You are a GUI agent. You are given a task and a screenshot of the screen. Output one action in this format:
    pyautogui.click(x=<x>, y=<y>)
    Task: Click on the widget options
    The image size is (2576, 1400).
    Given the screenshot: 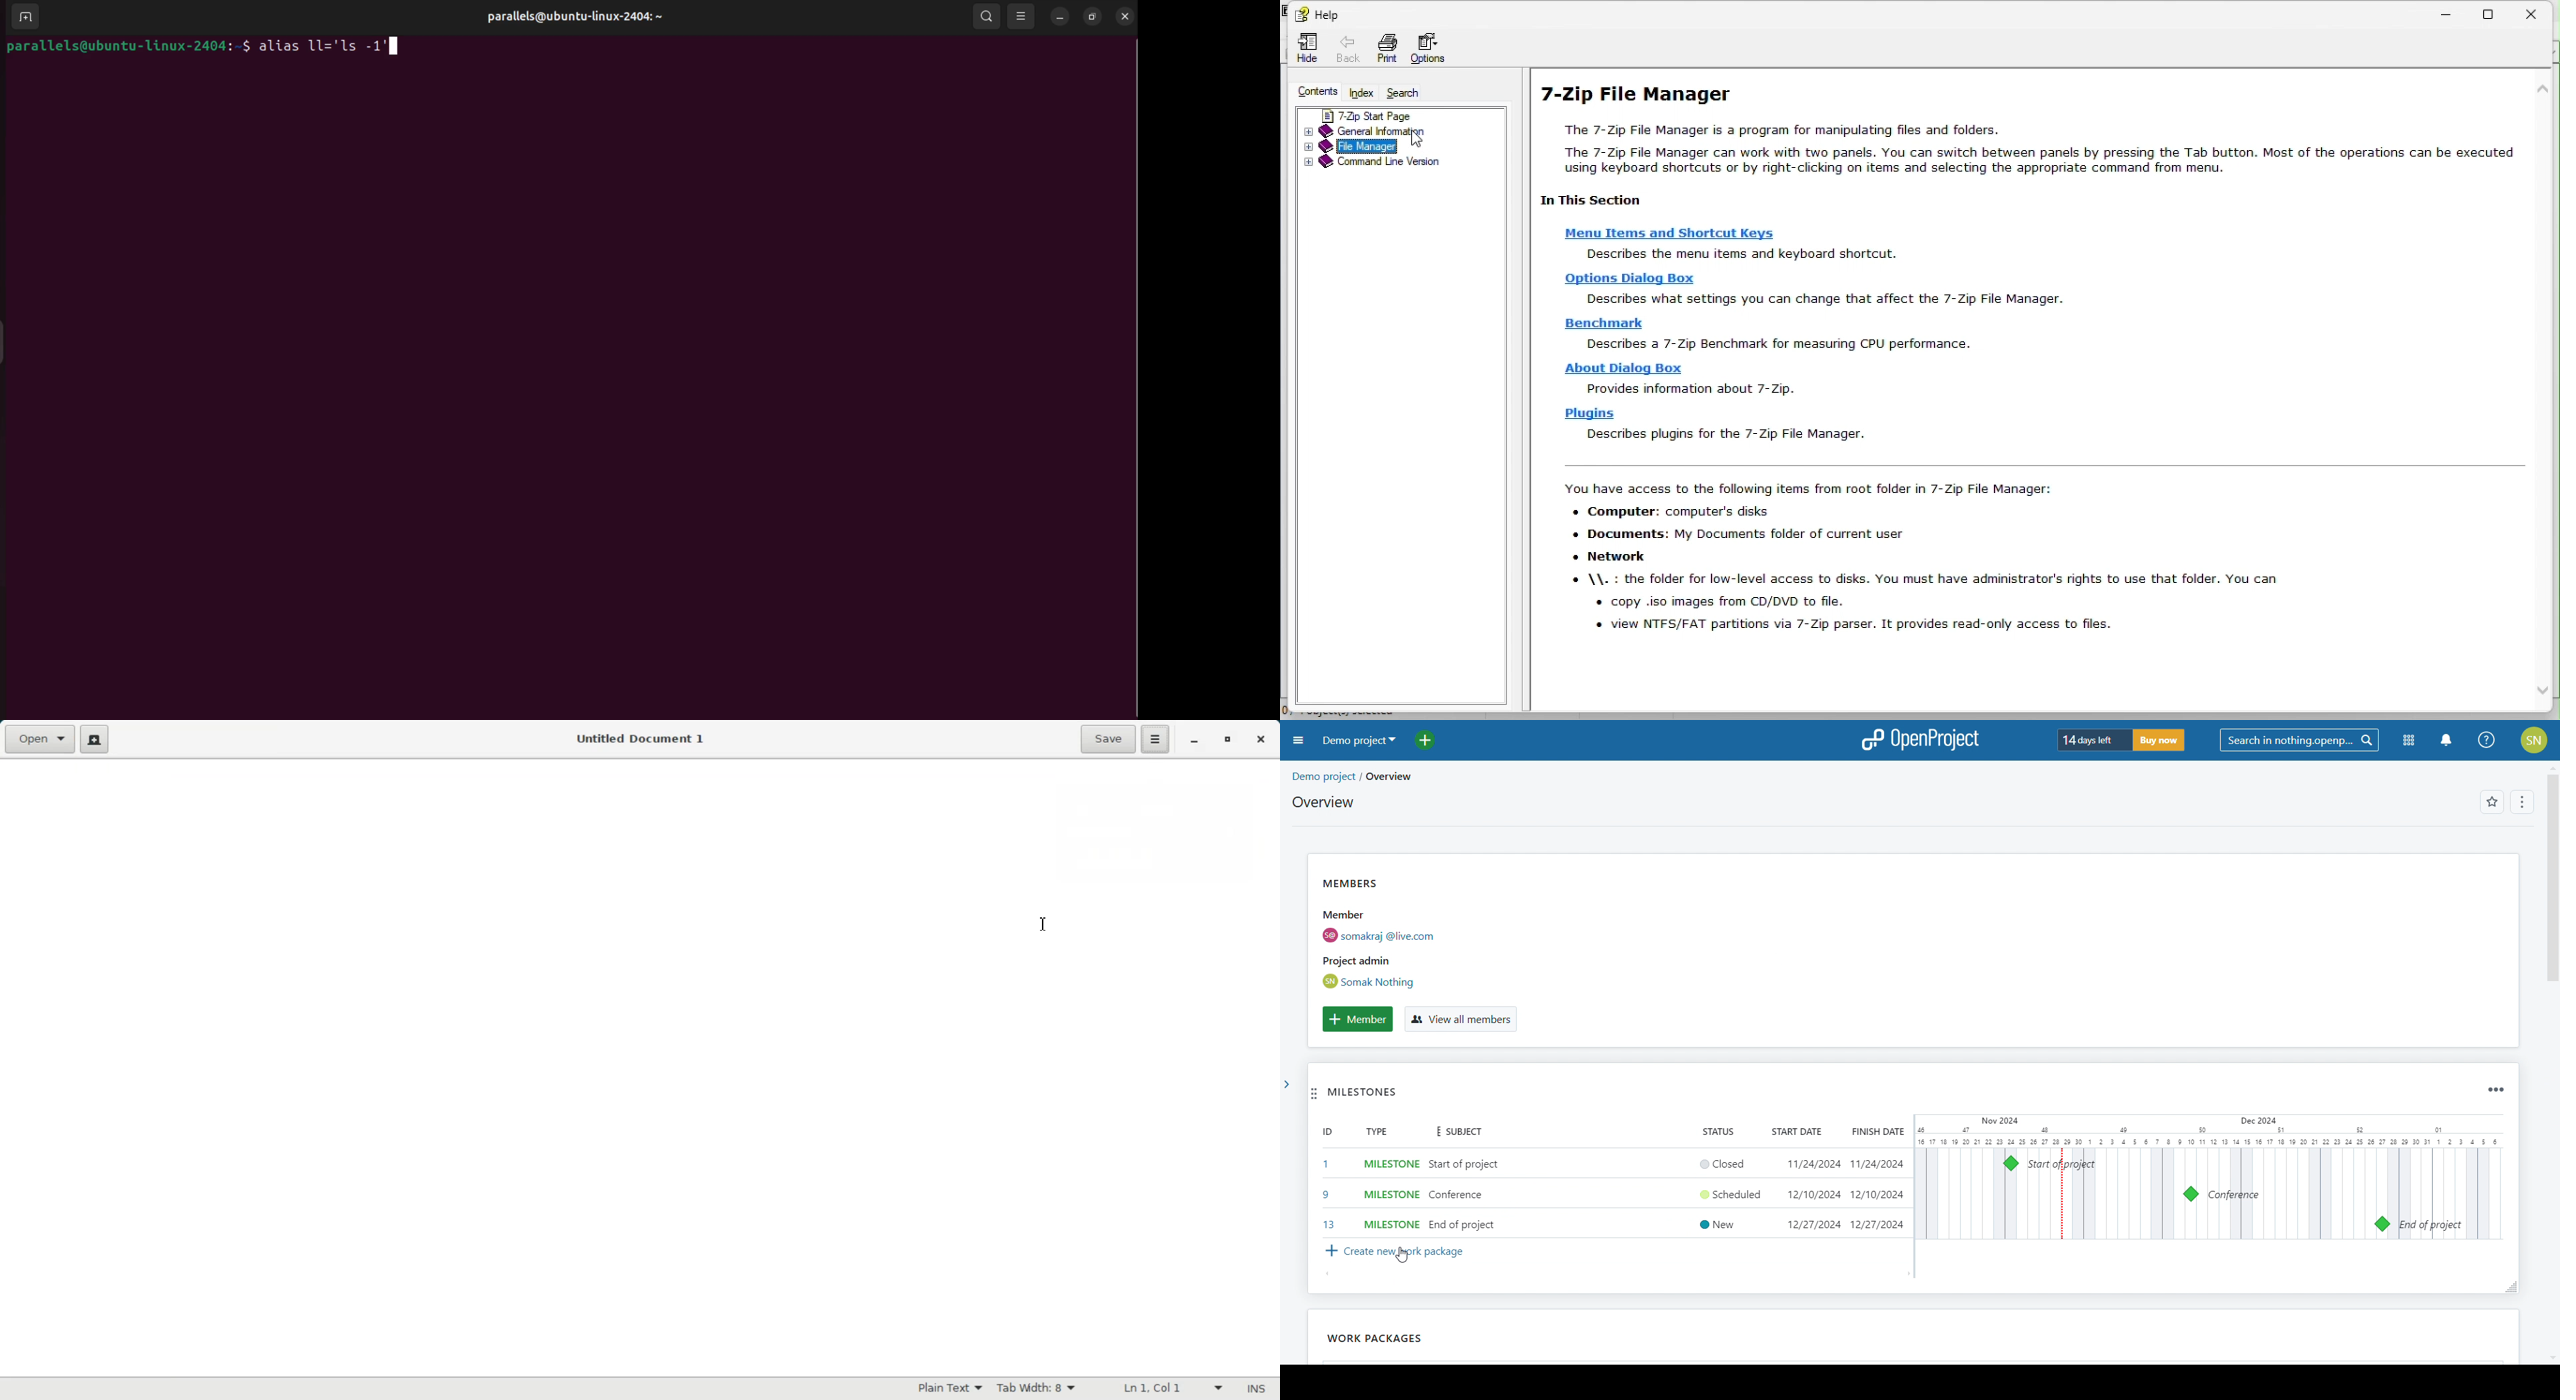 What is the action you would take?
    pyautogui.click(x=2494, y=1090)
    